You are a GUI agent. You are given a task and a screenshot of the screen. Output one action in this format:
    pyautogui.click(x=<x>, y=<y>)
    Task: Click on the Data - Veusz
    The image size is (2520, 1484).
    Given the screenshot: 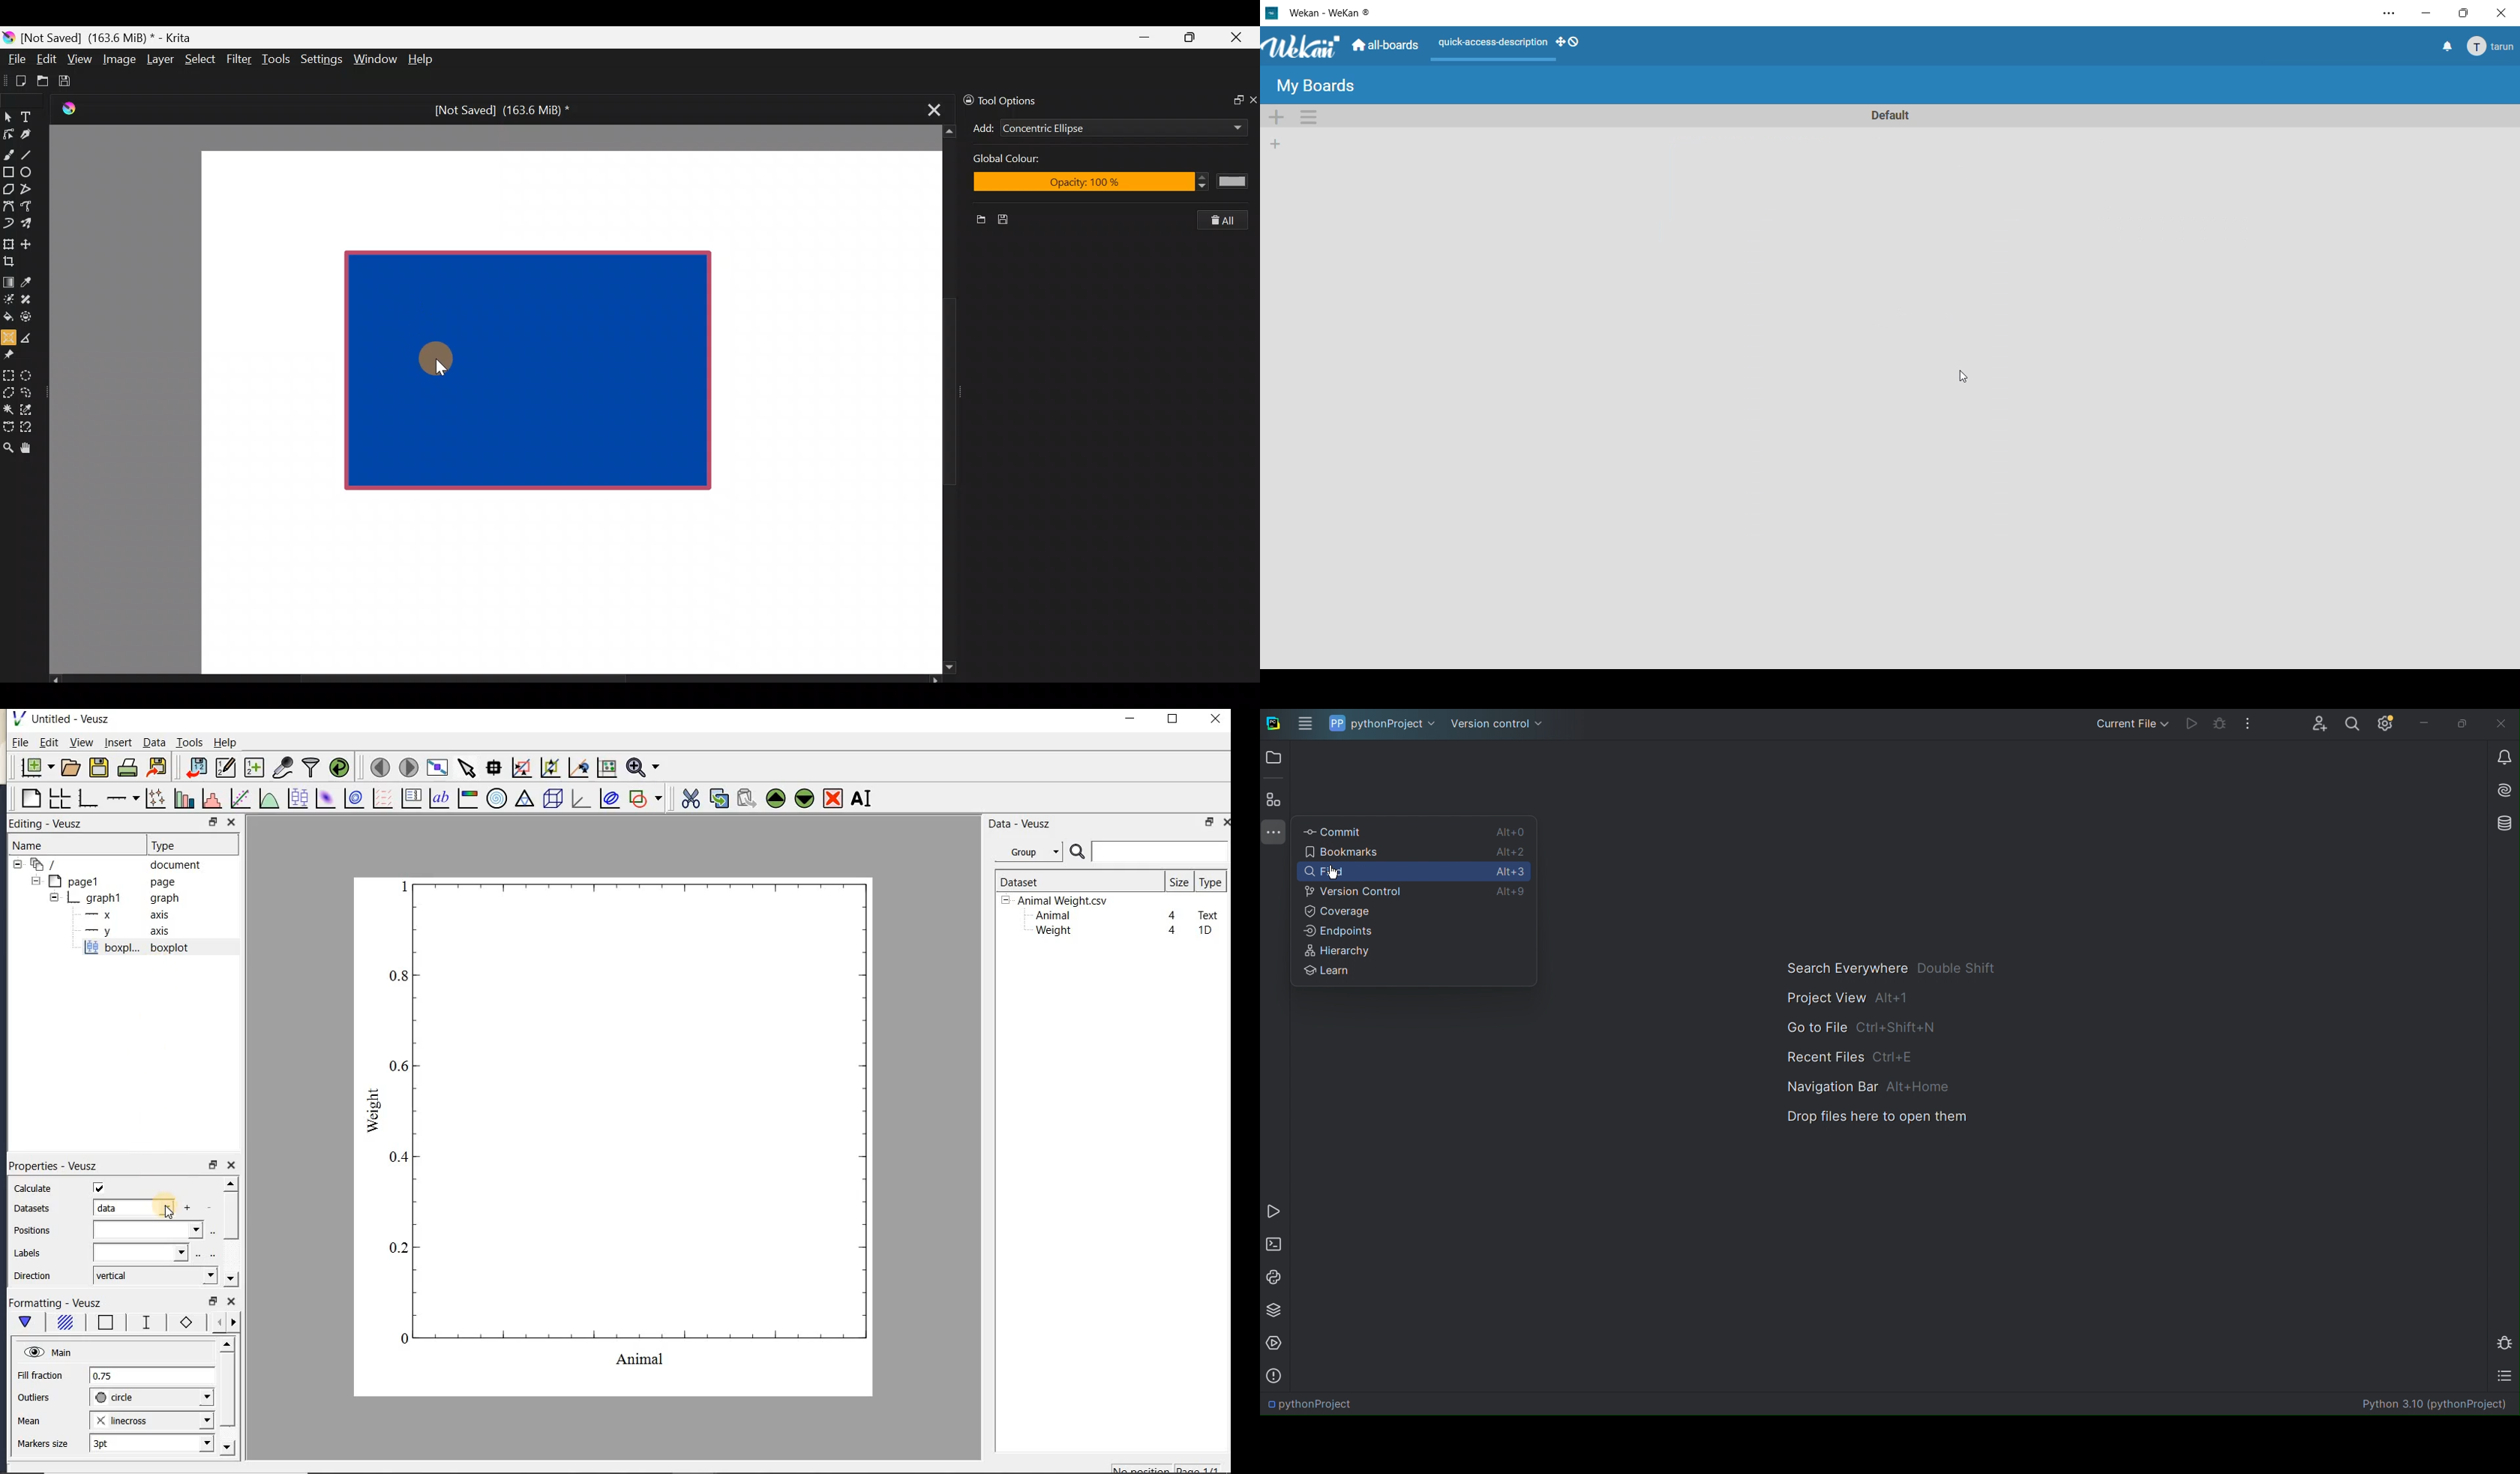 What is the action you would take?
    pyautogui.click(x=1032, y=853)
    